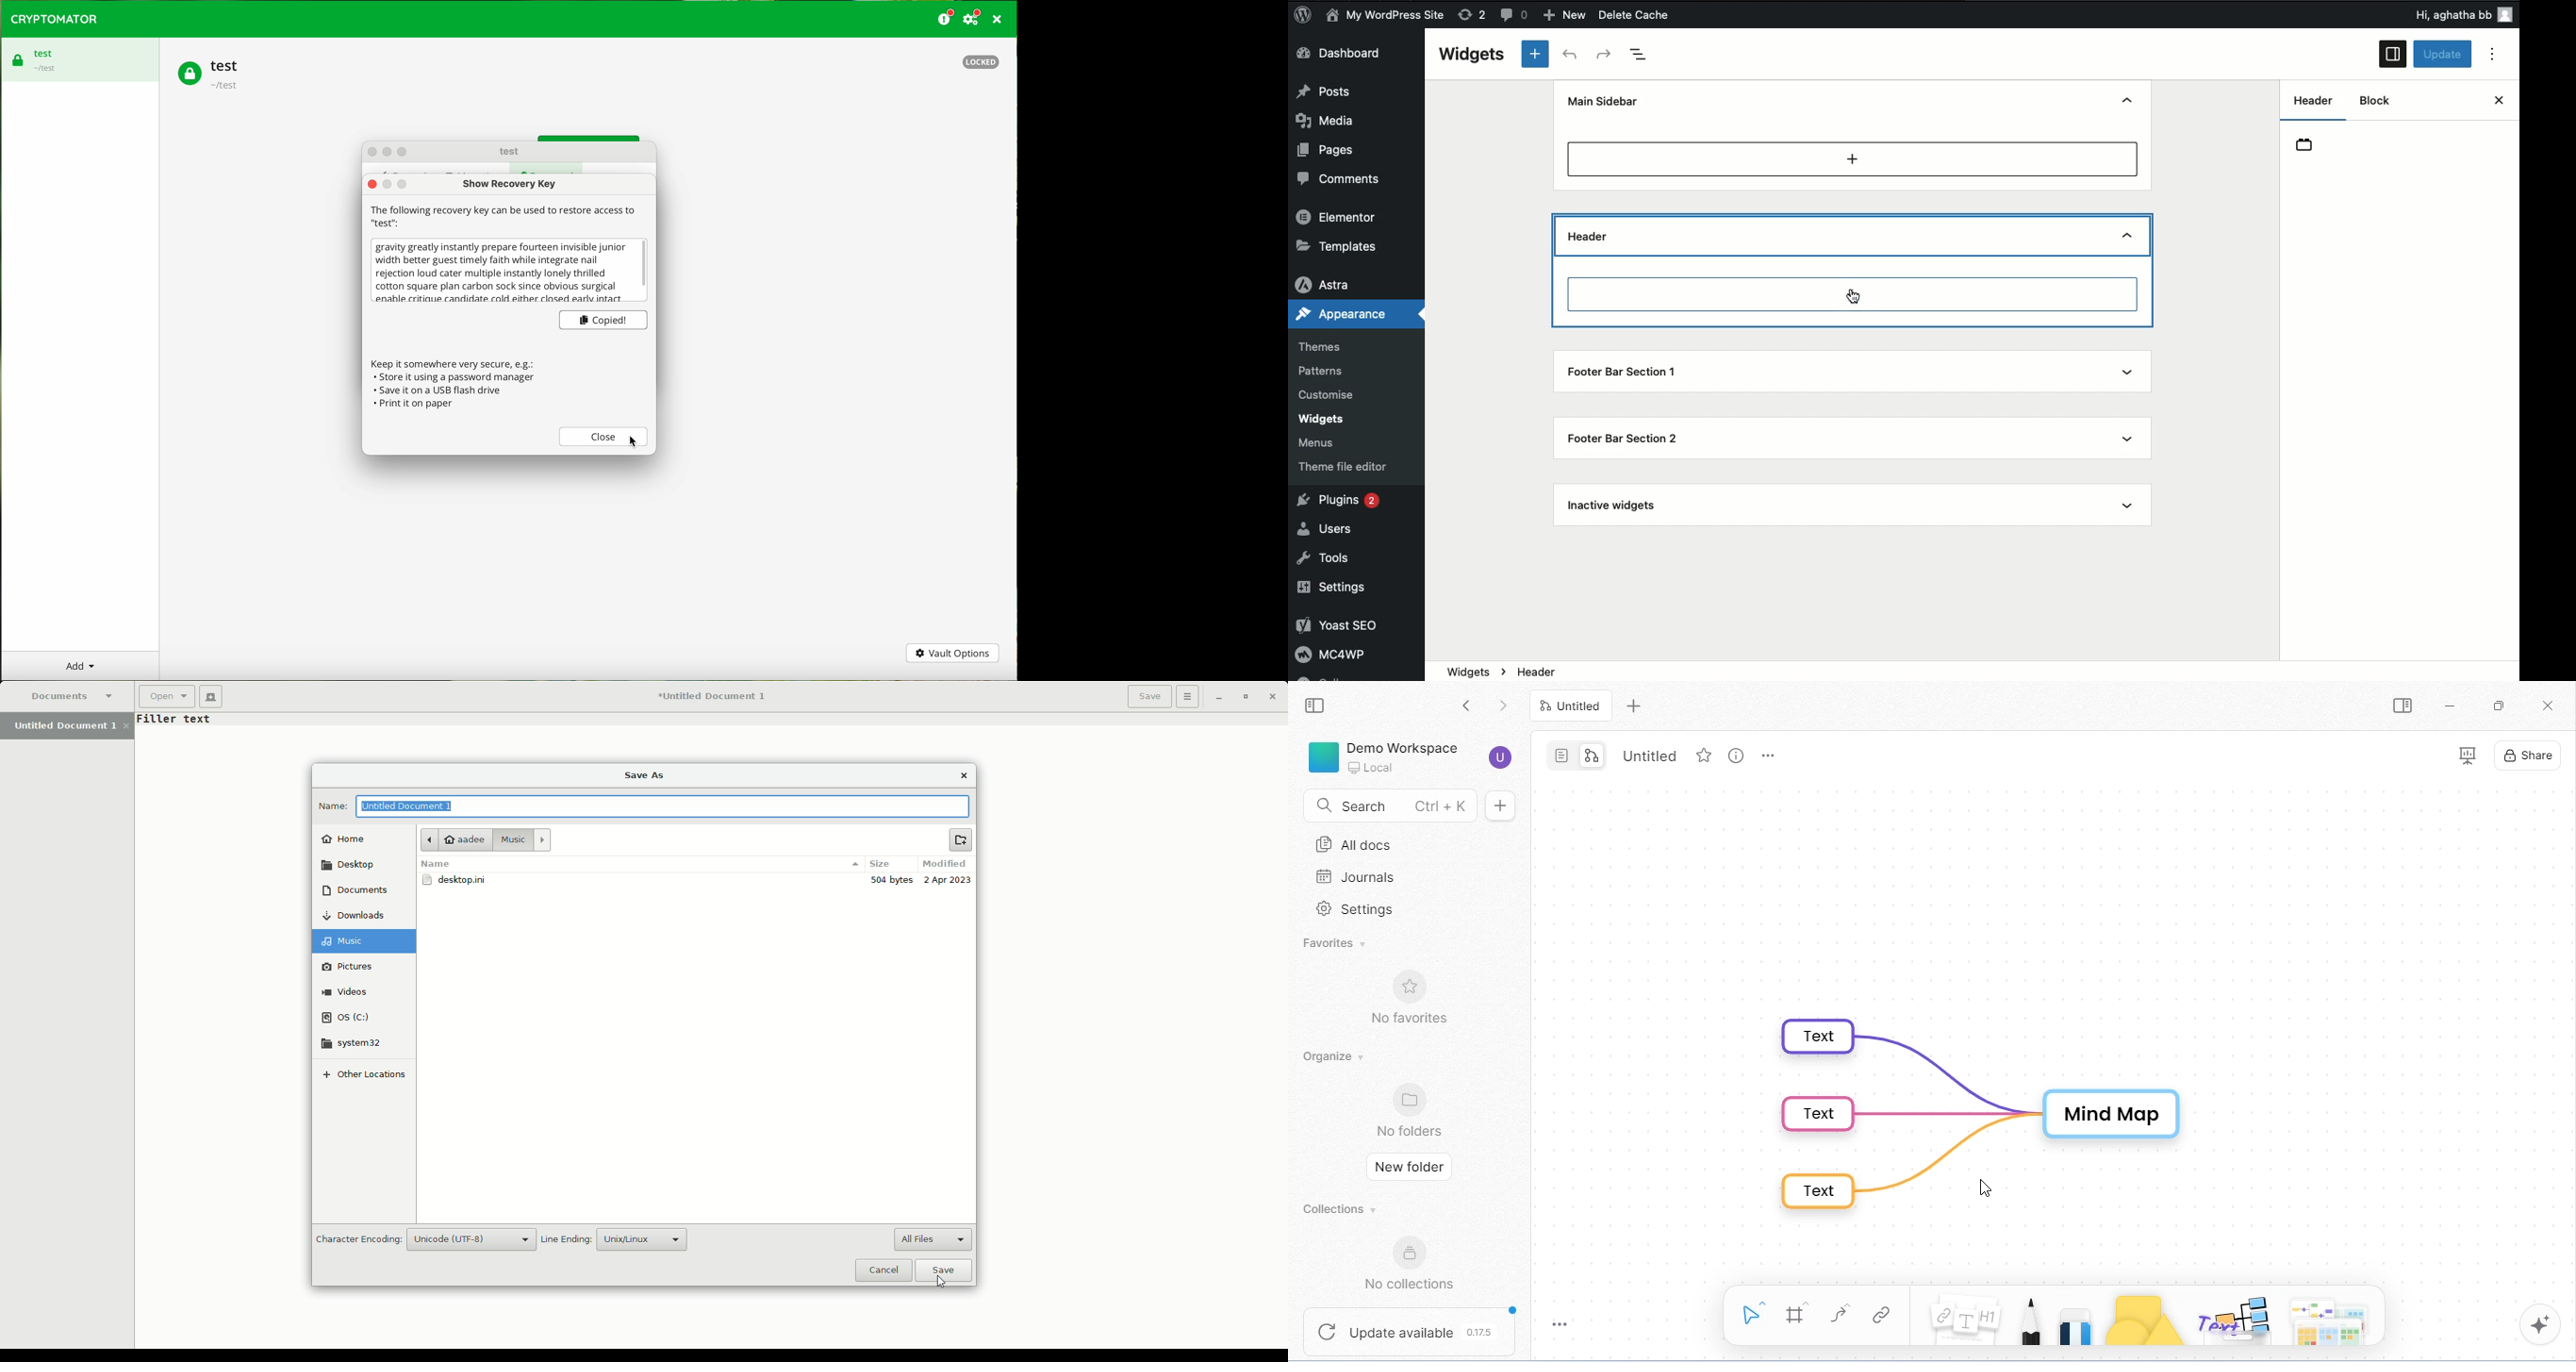 The height and width of the screenshot is (1372, 2576). Describe the element at coordinates (455, 387) in the screenshot. I see `Keep it somewhere very secure, e.g.:
« Store it using a password manager
+ Save it on a USB flash drive

« Print it on paper` at that location.